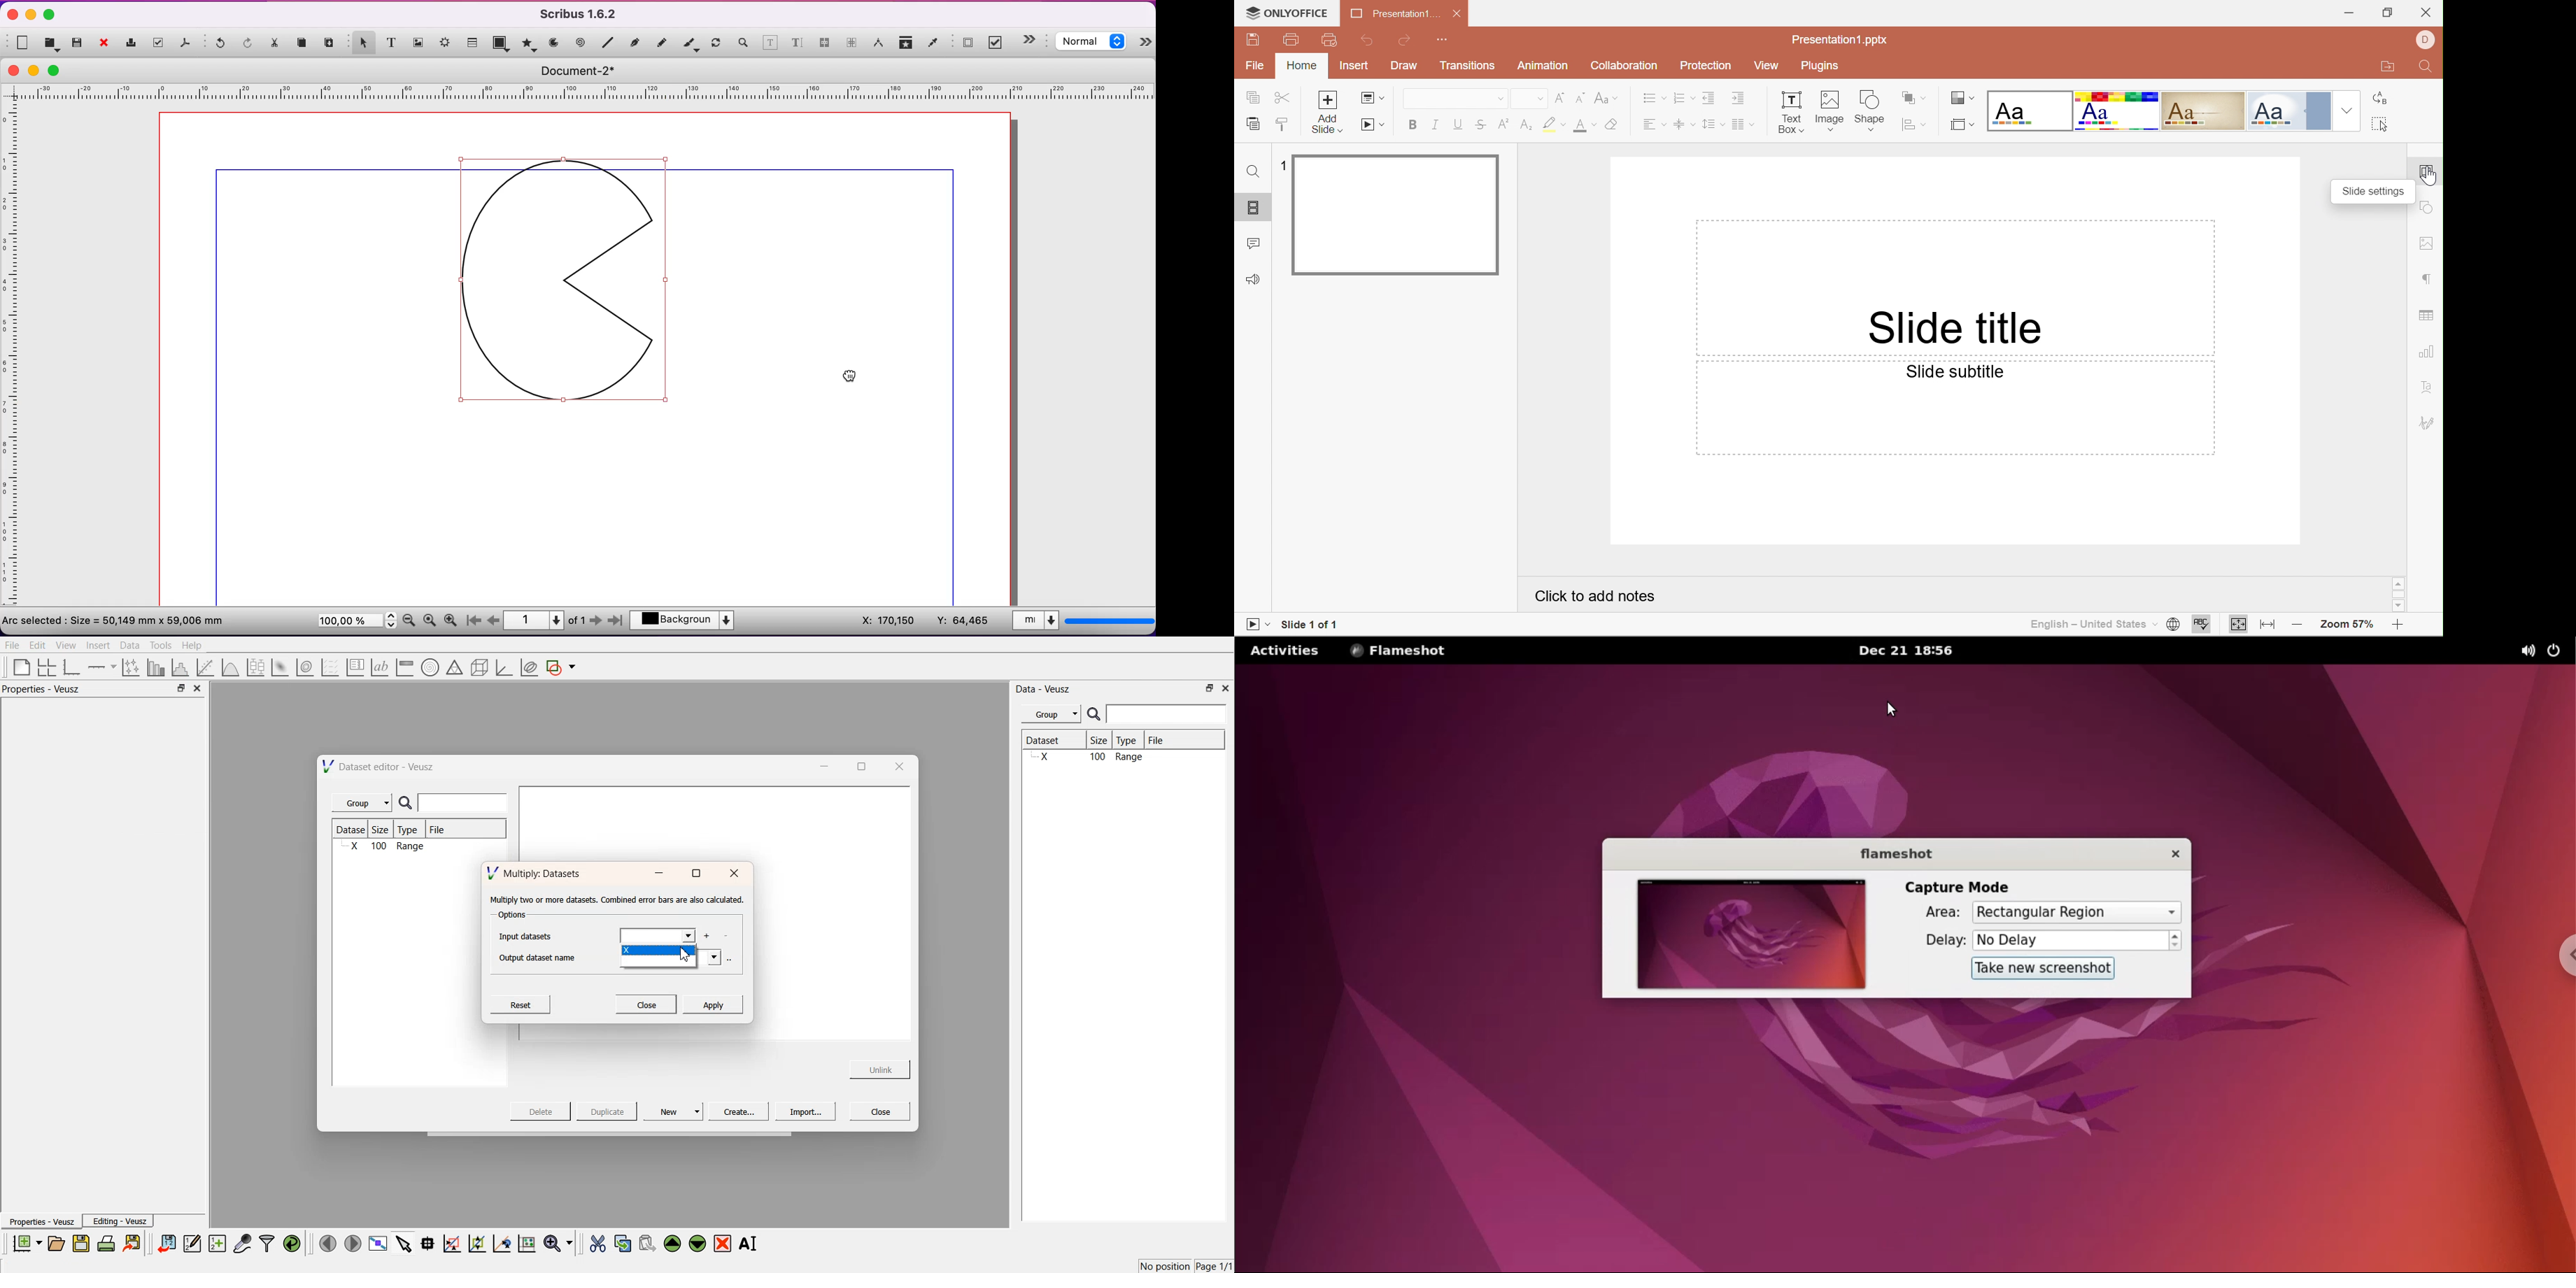  I want to click on Decrease Indent, so click(1709, 97).